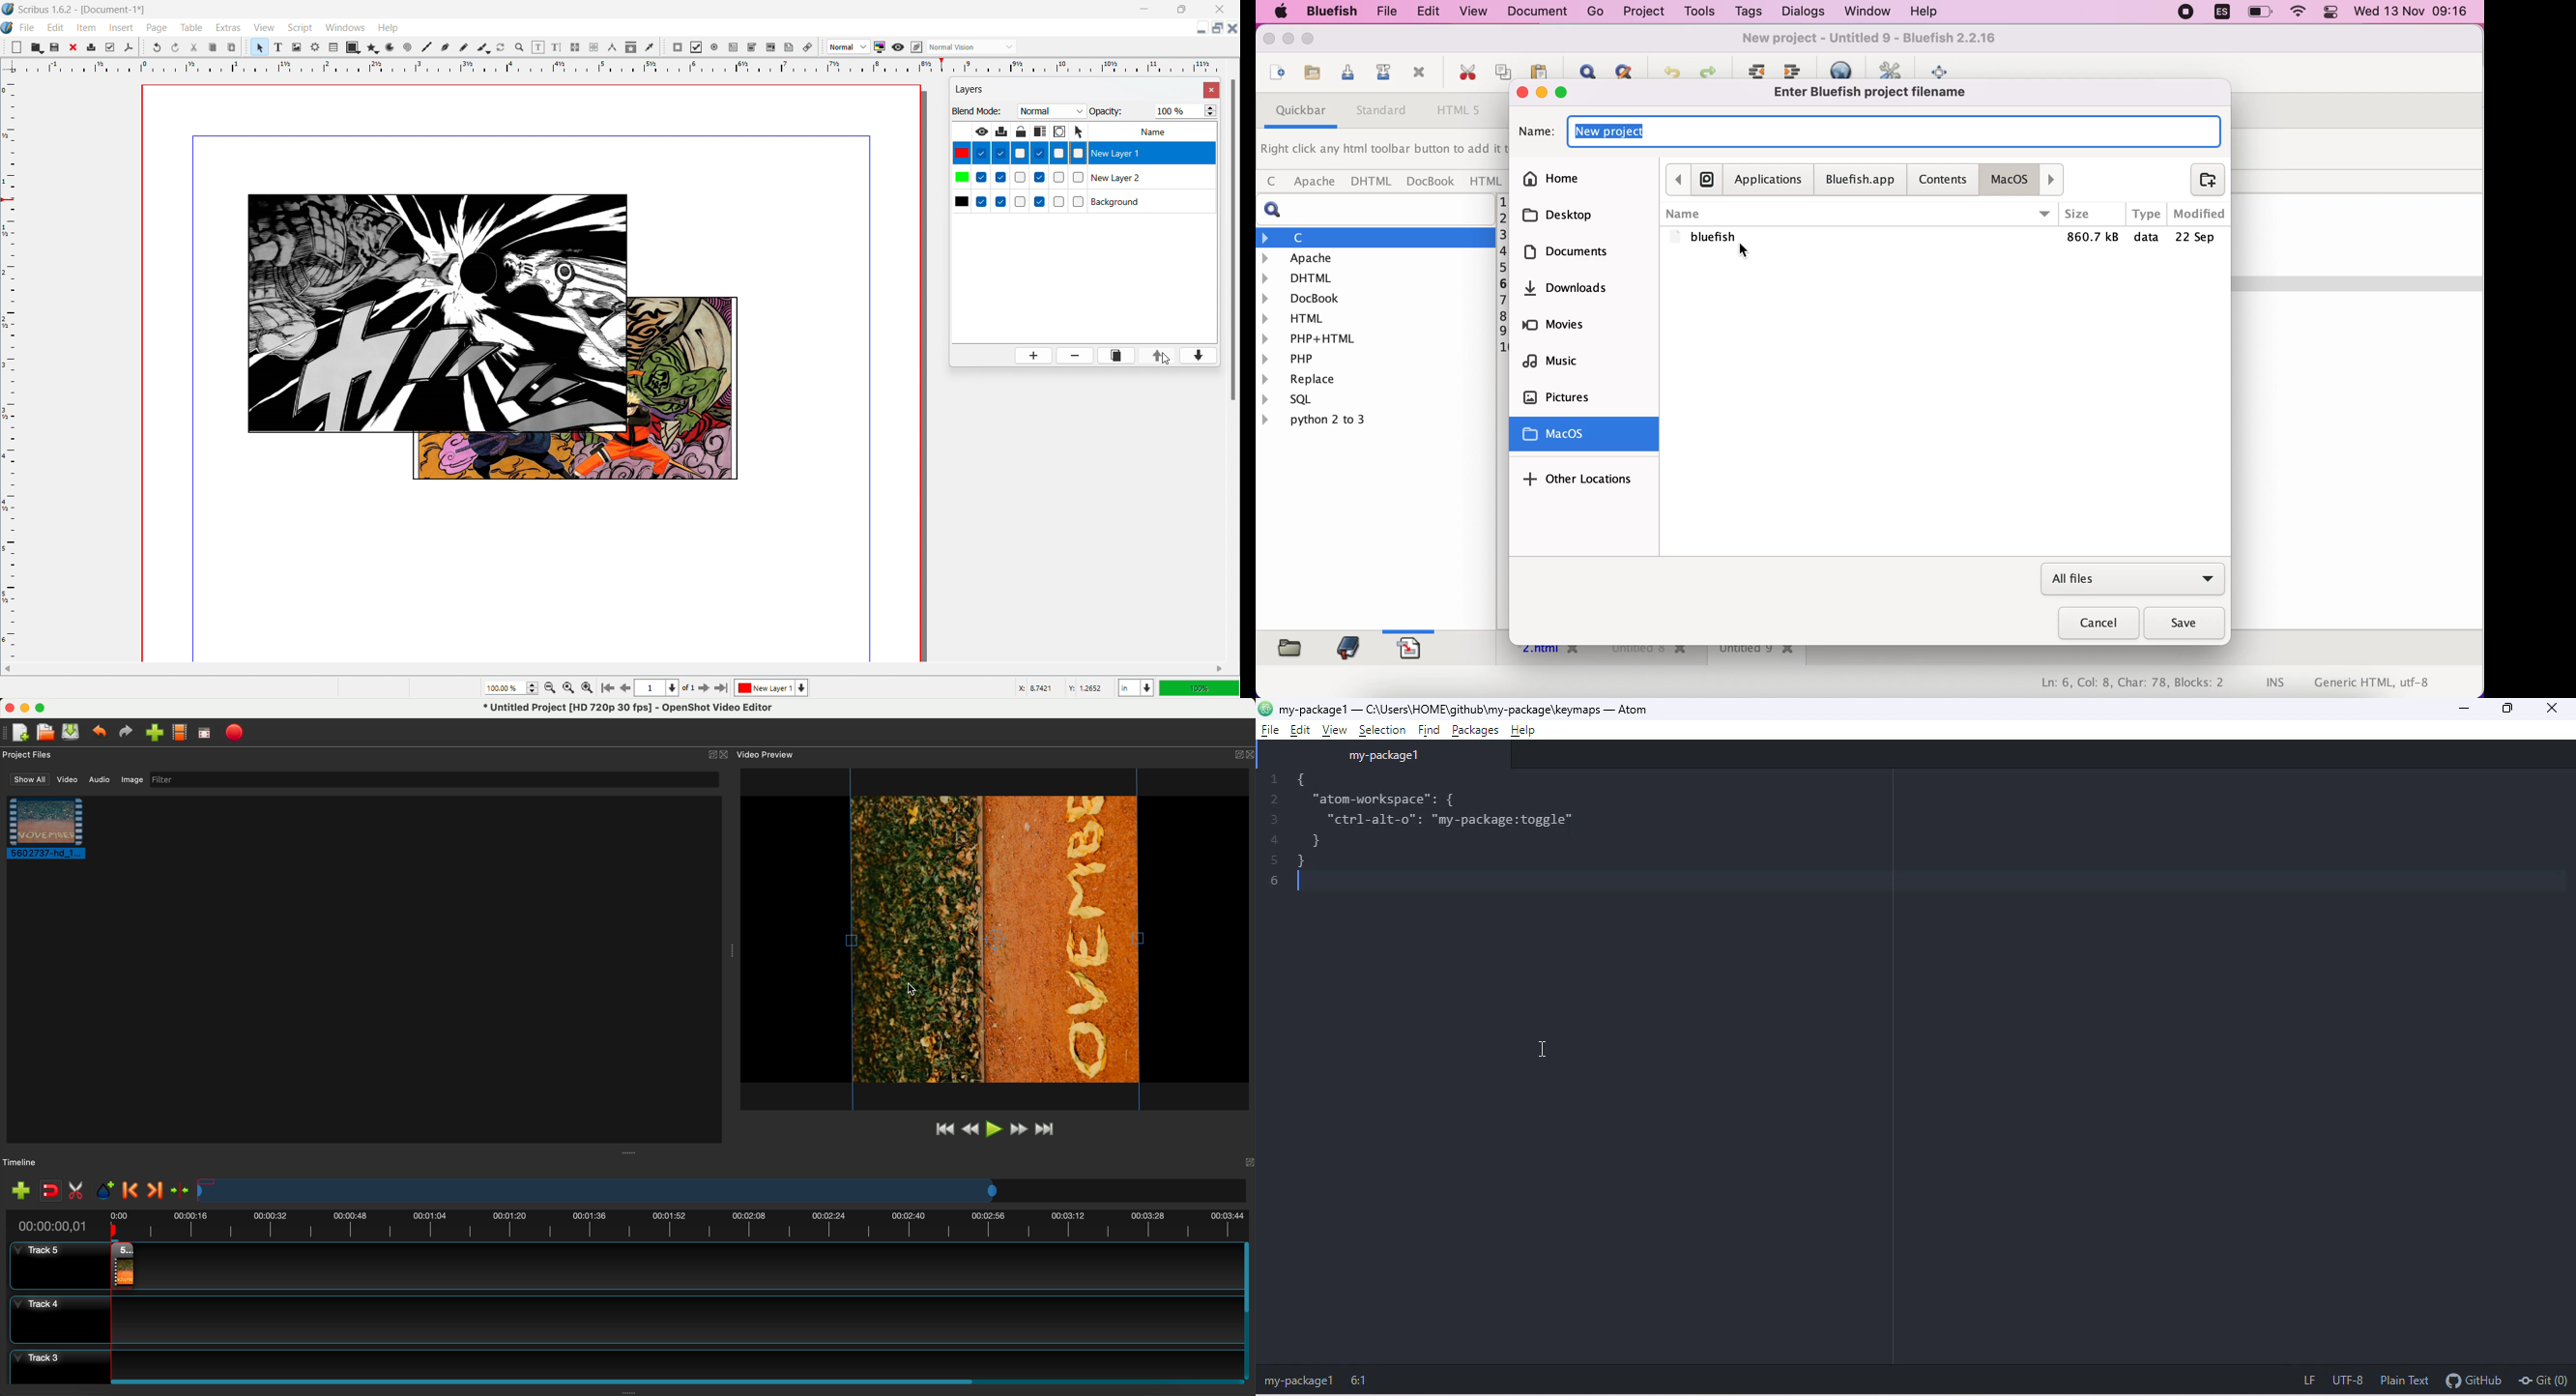 This screenshot has height=1400, width=2576. Describe the element at coordinates (8, 9) in the screenshot. I see `logo` at that location.